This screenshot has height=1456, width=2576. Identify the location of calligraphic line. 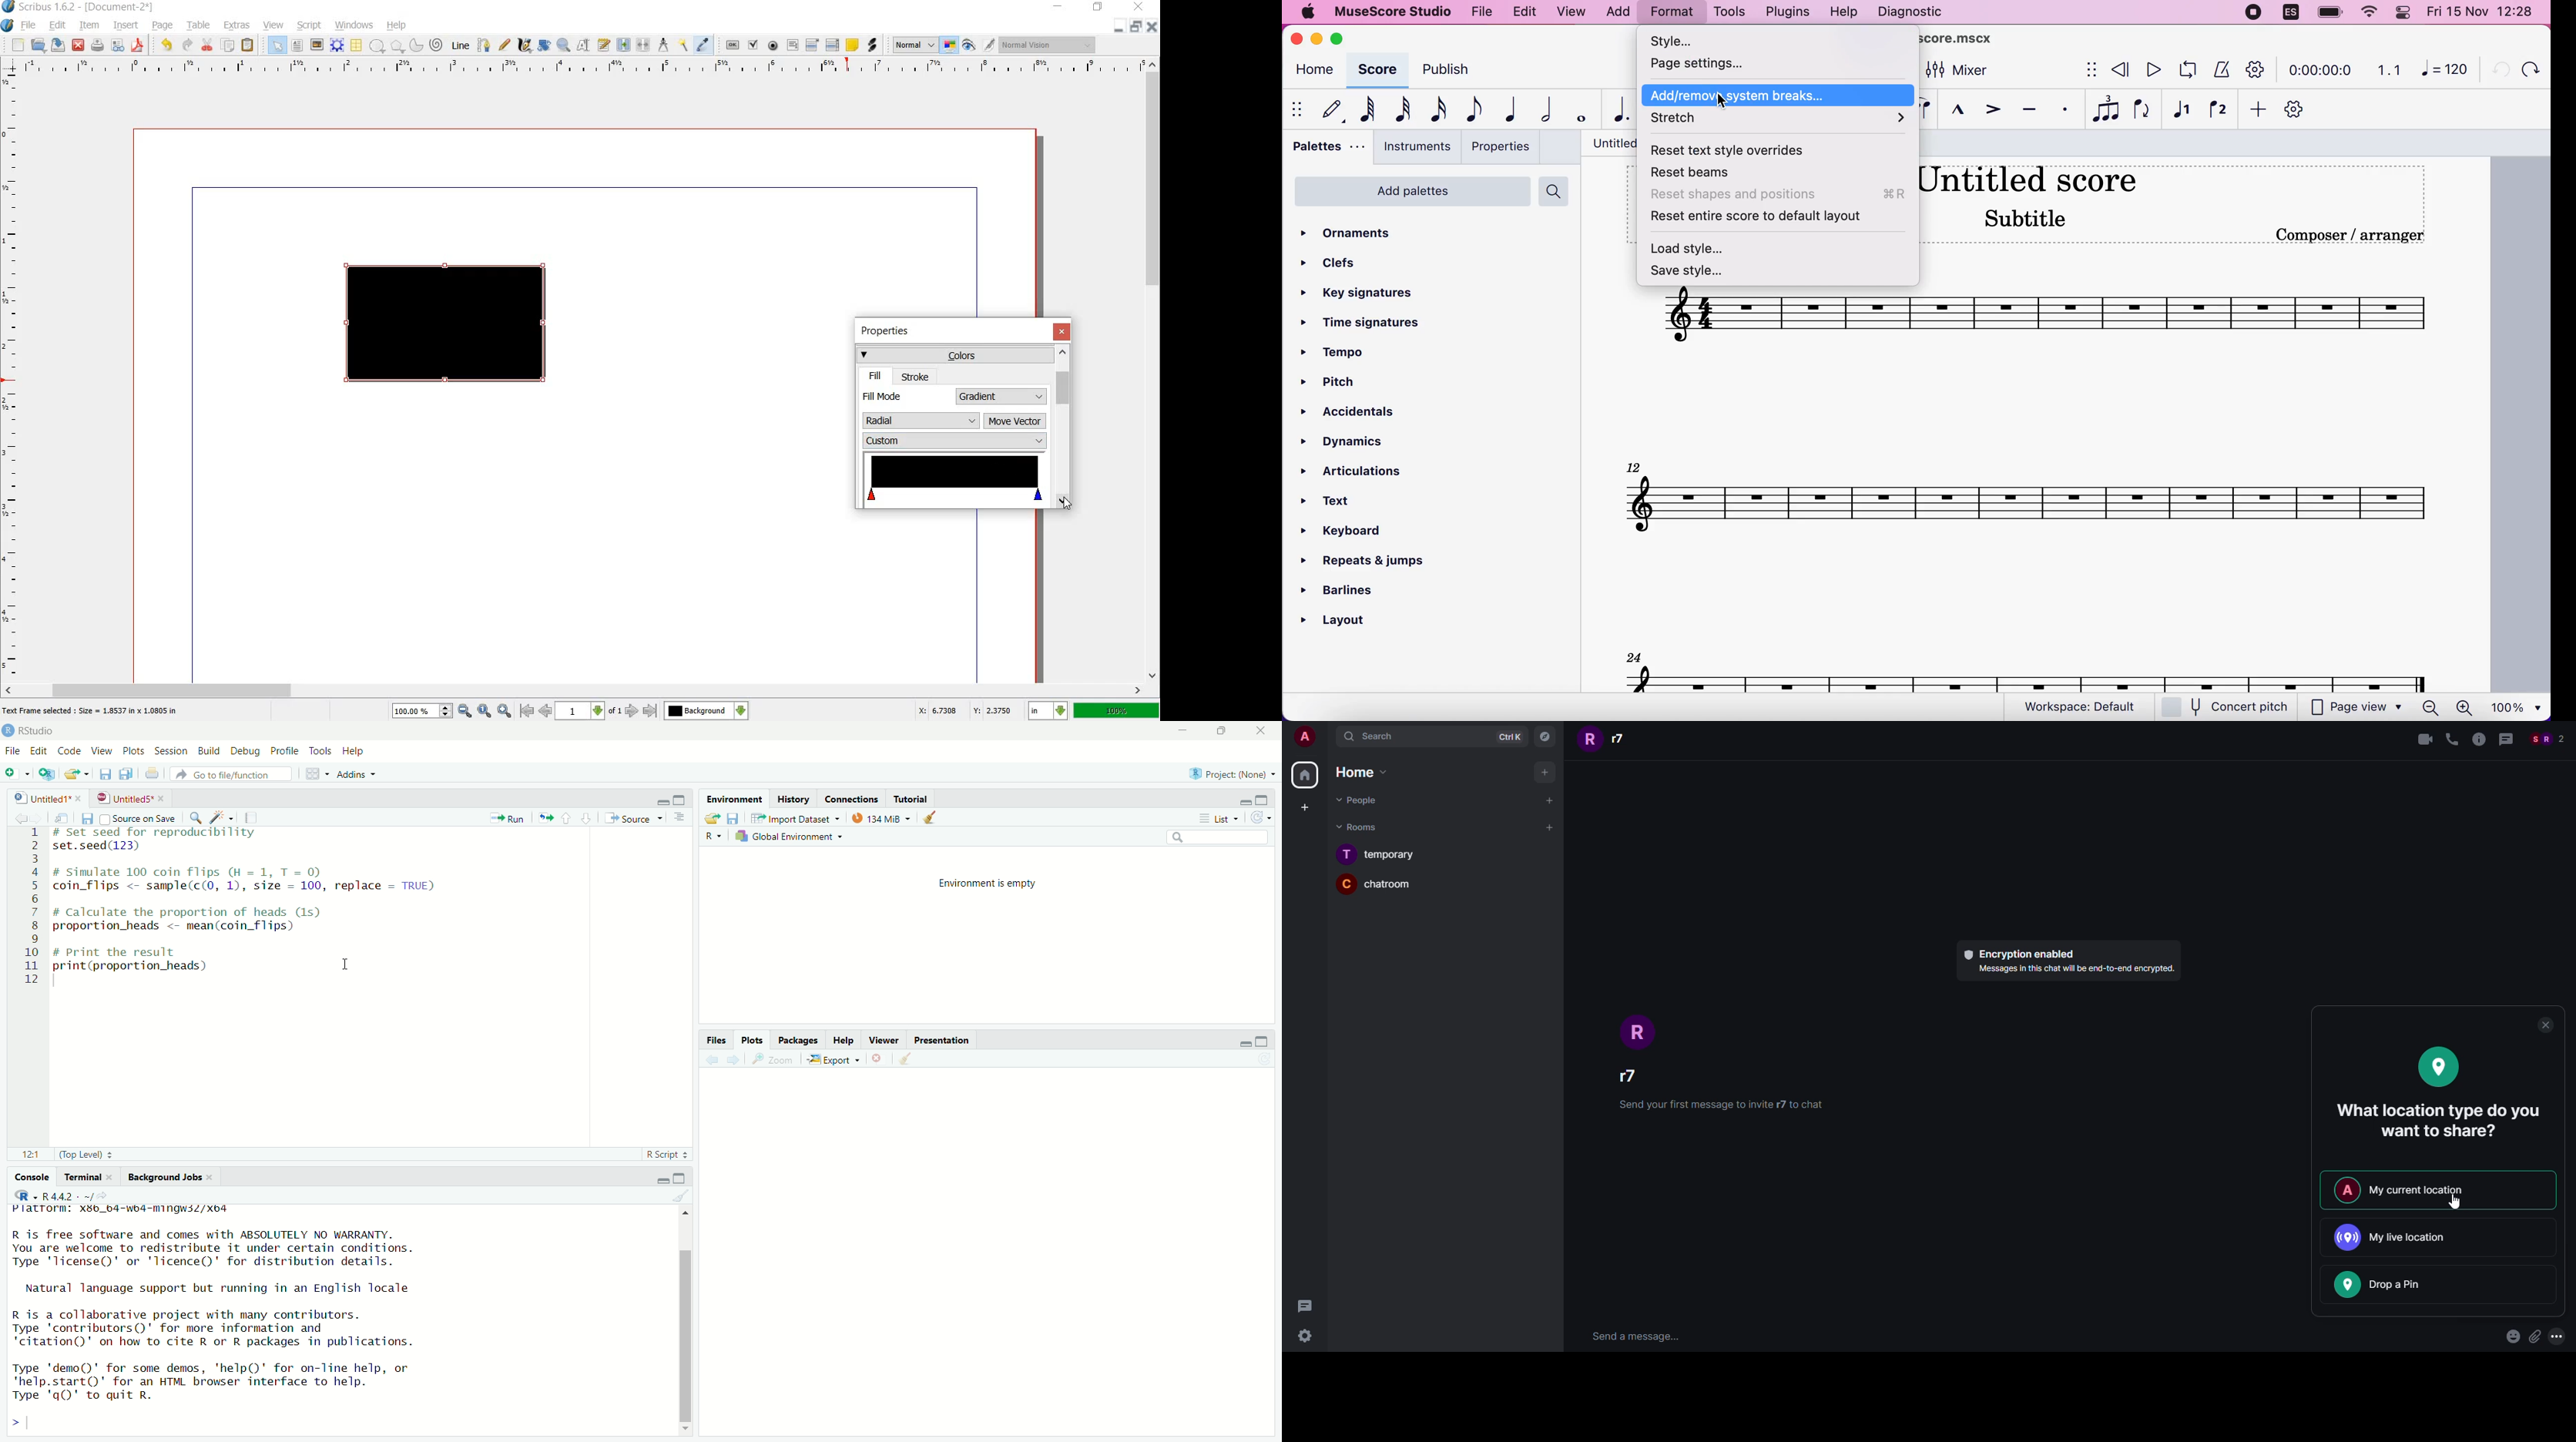
(524, 44).